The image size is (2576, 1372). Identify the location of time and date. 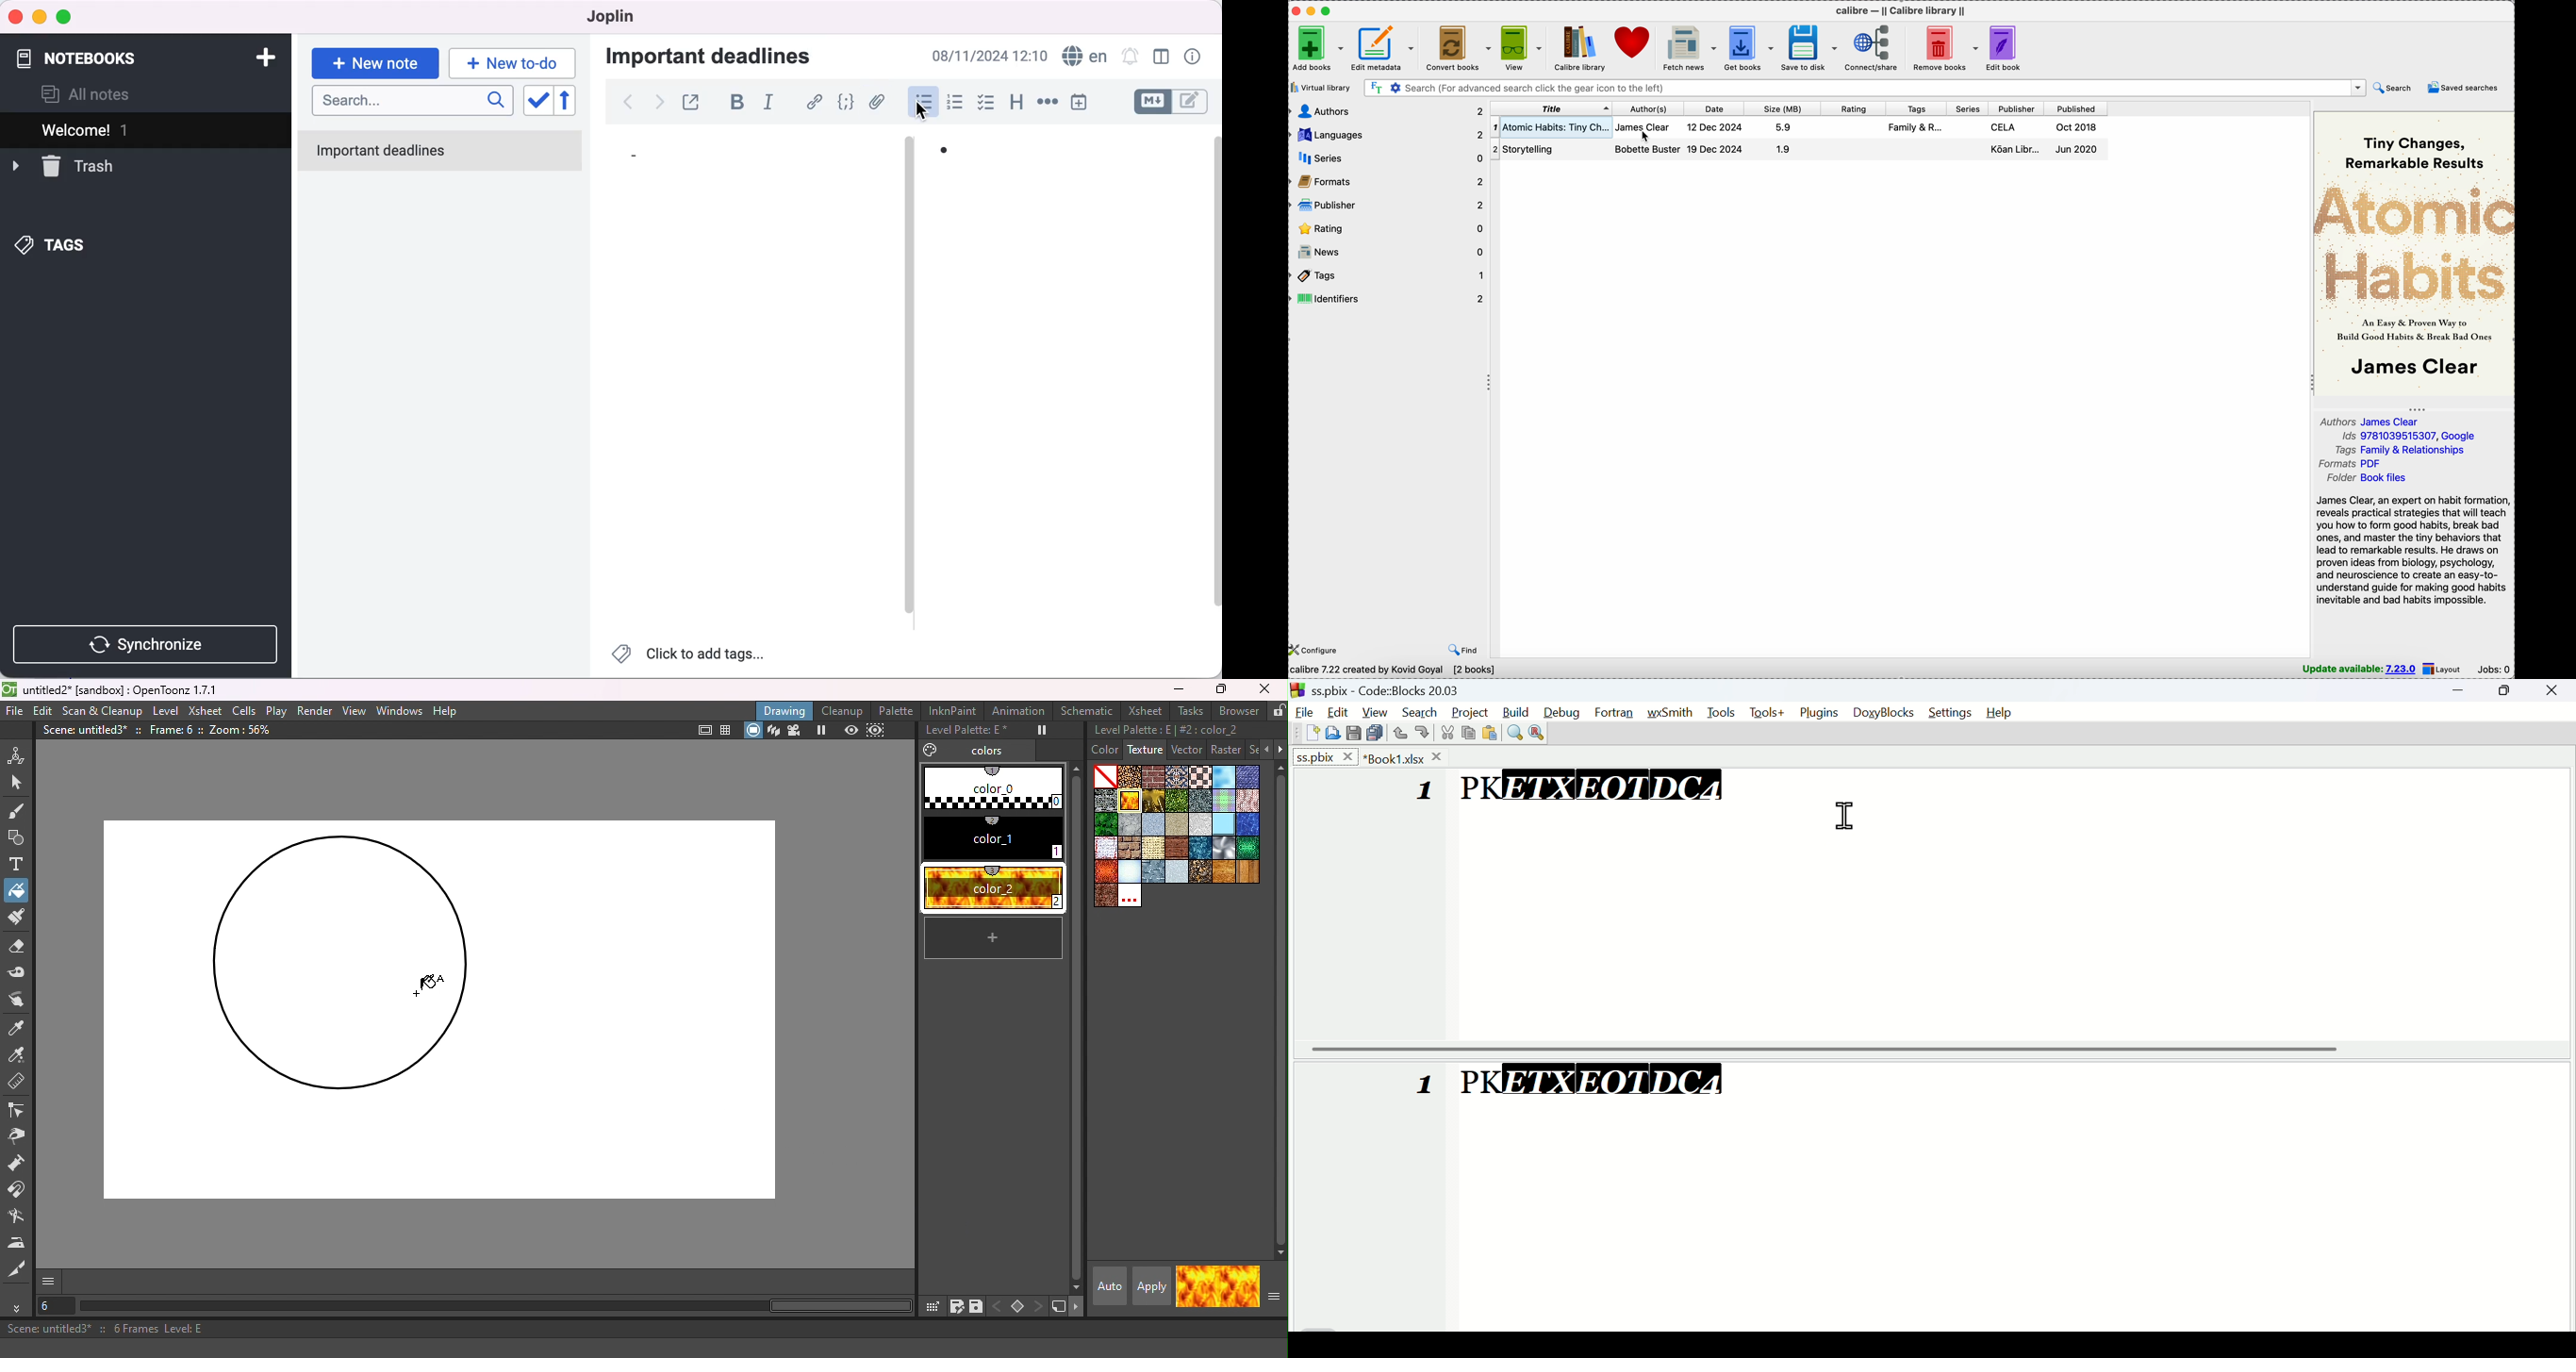
(992, 56).